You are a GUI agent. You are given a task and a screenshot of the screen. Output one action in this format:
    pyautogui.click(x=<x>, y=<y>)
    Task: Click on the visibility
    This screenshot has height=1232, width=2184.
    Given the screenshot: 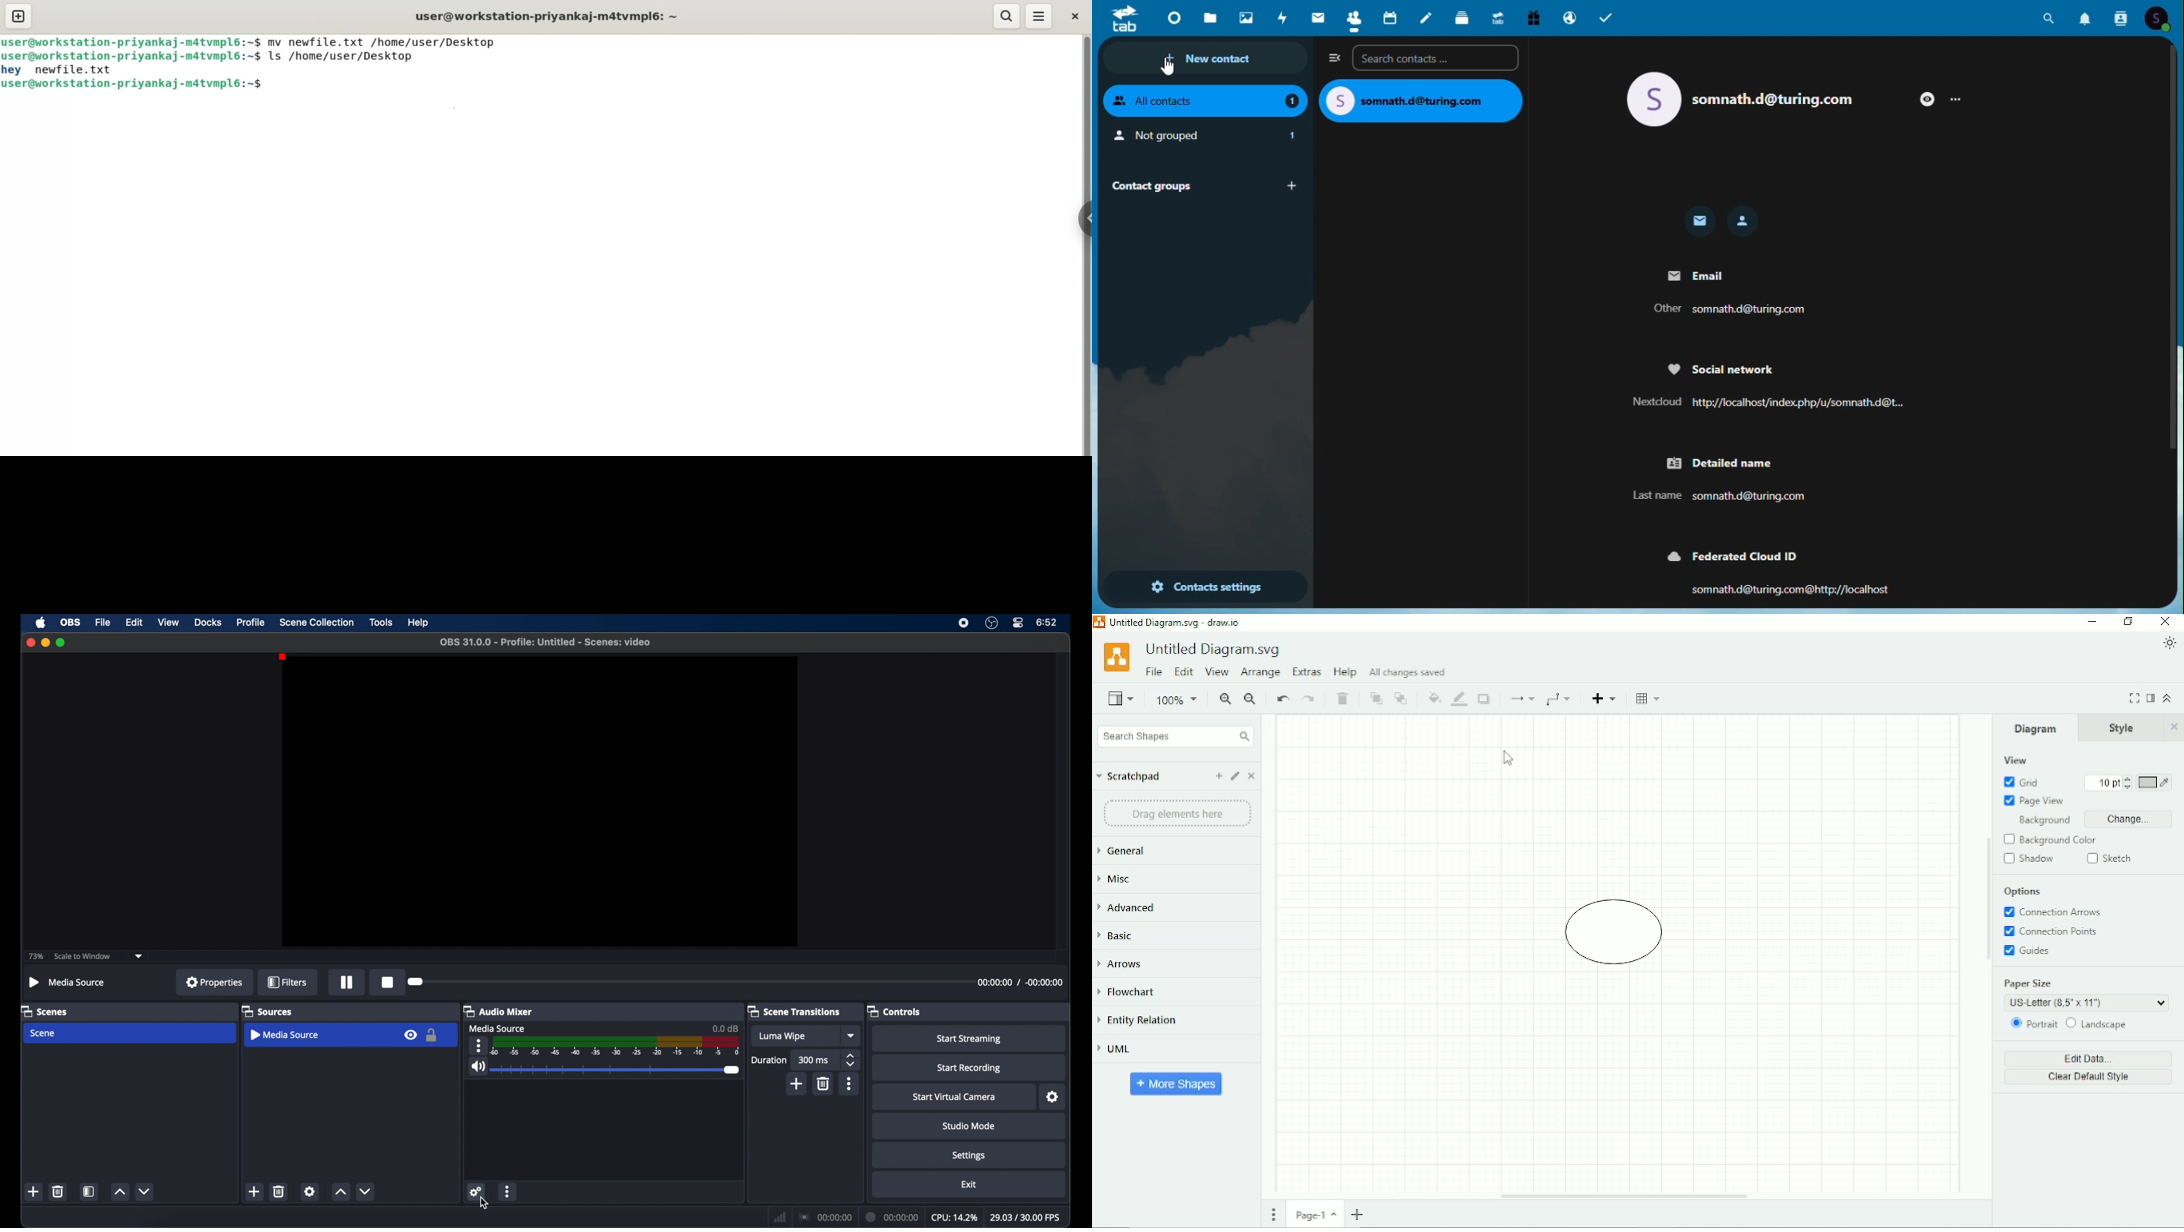 What is the action you would take?
    pyautogui.click(x=410, y=1035)
    